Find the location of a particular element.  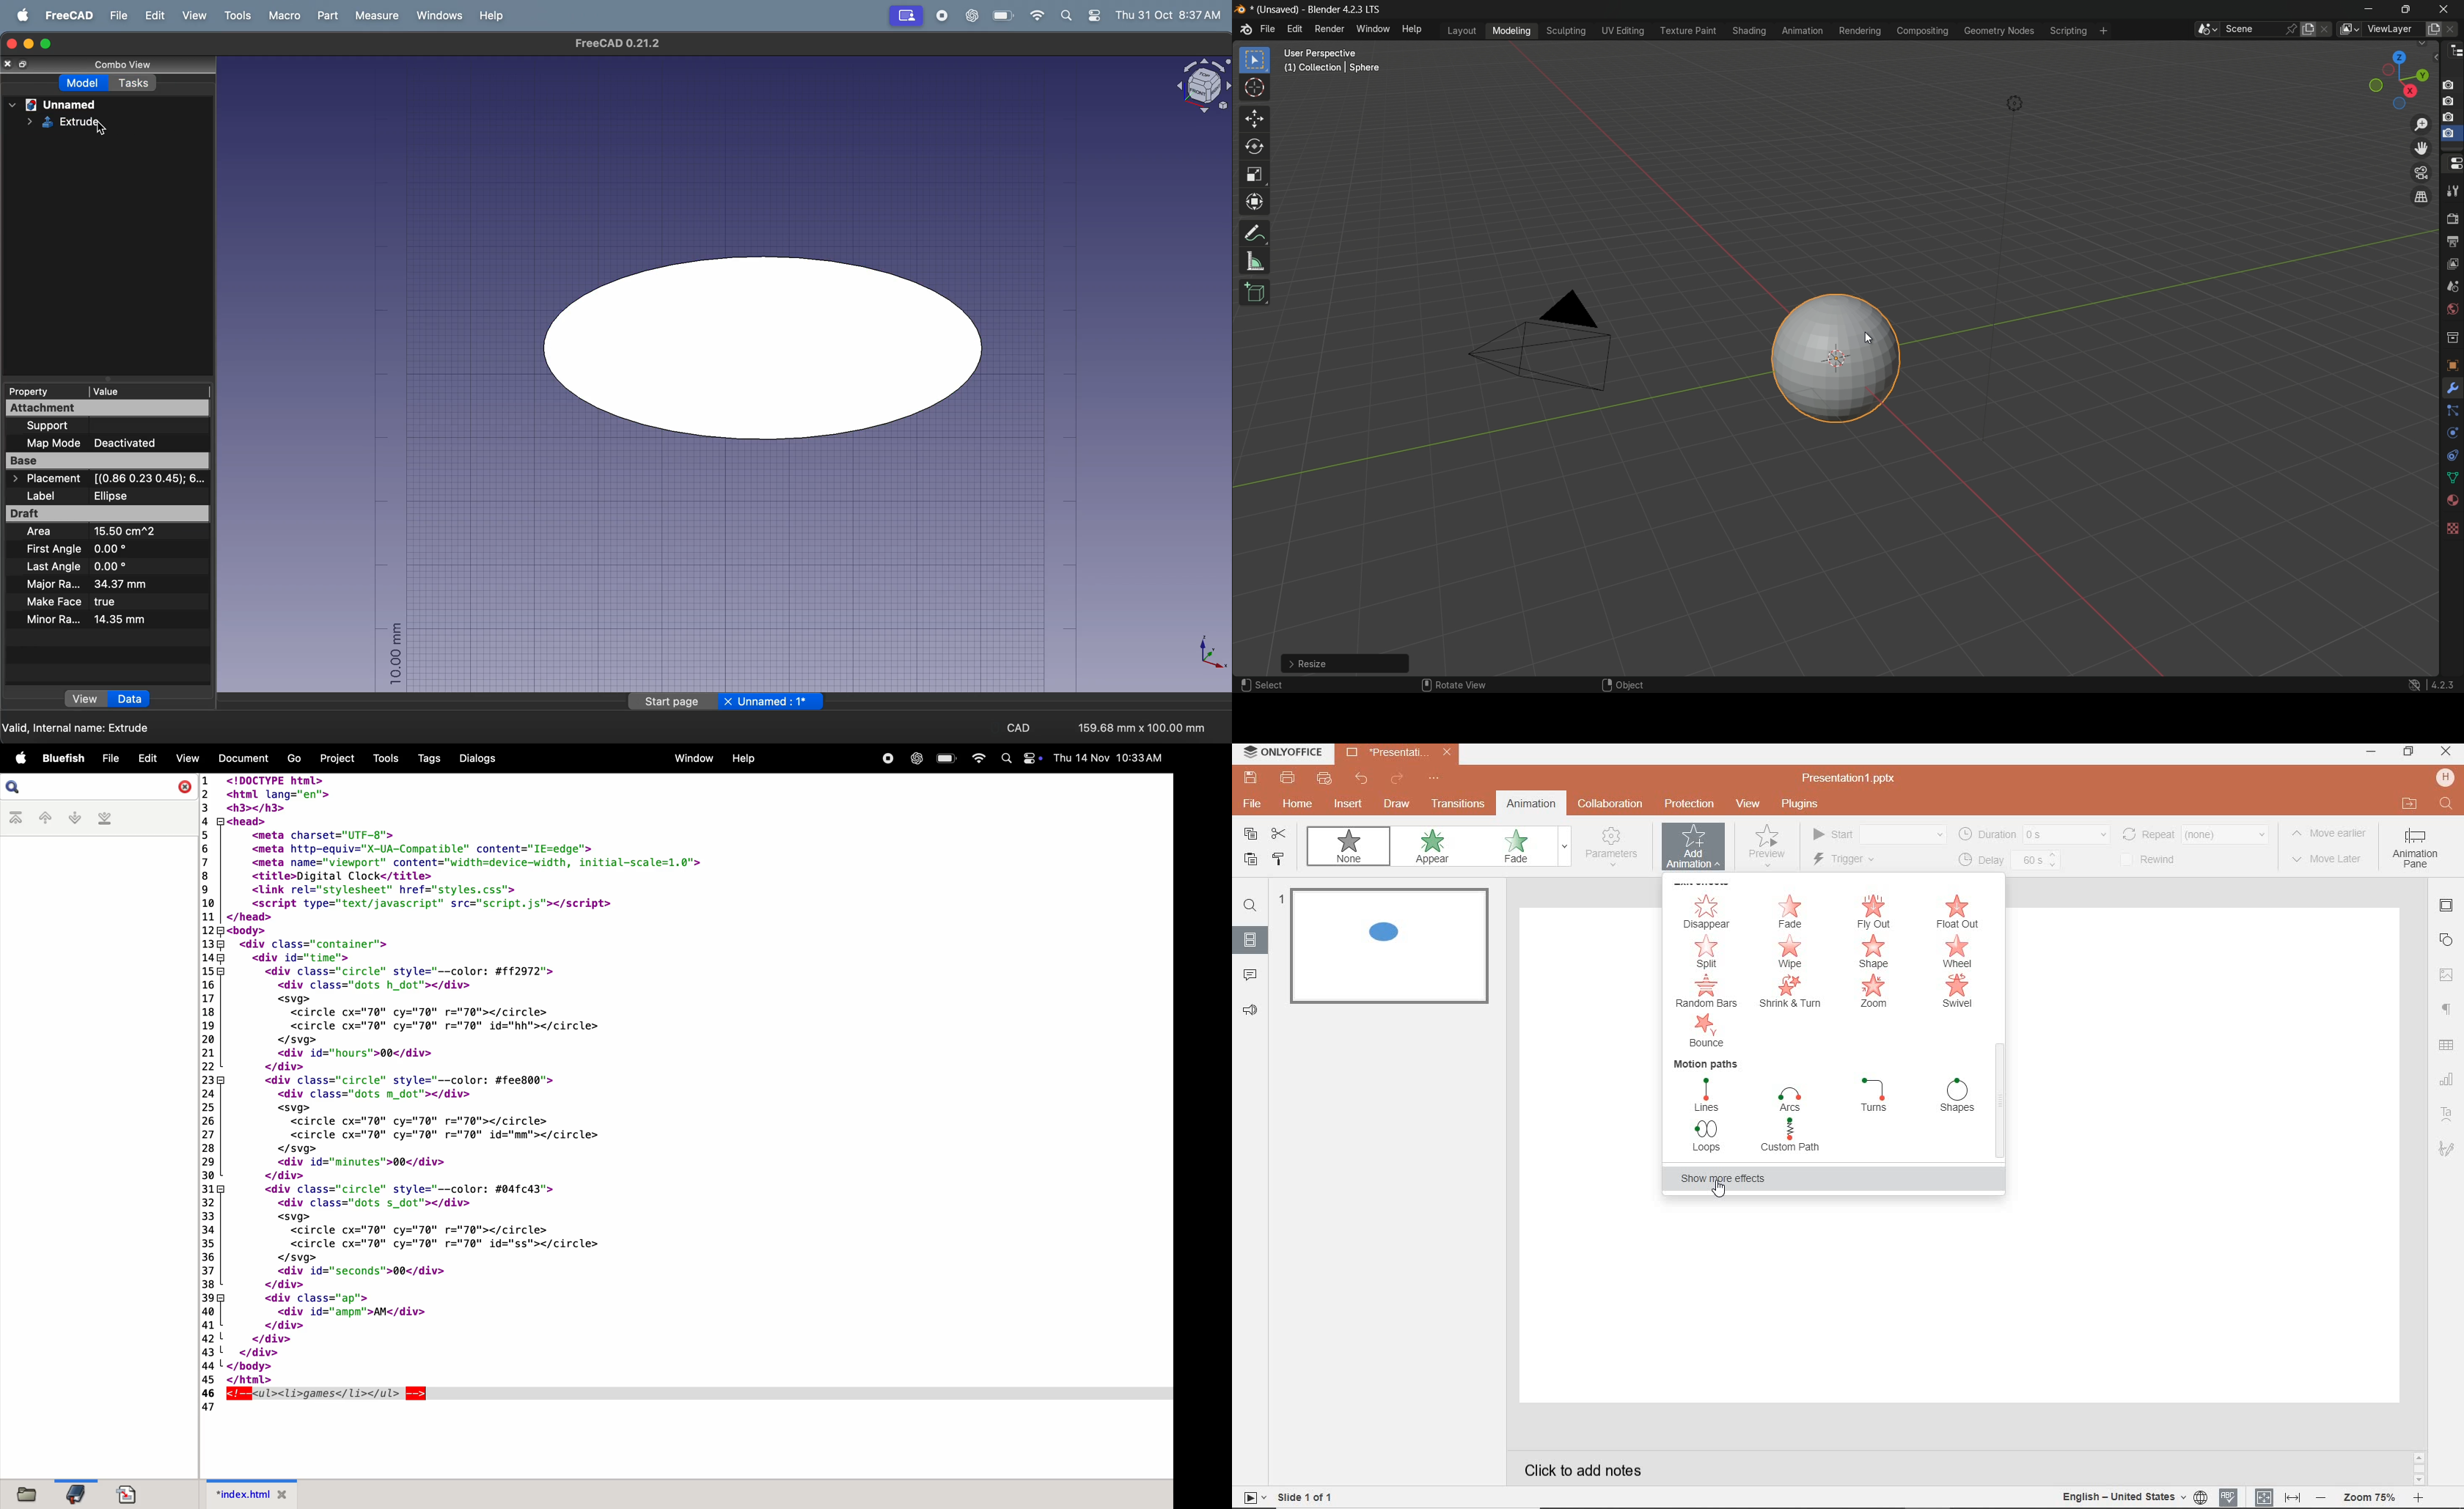

none is located at coordinates (1352, 849).